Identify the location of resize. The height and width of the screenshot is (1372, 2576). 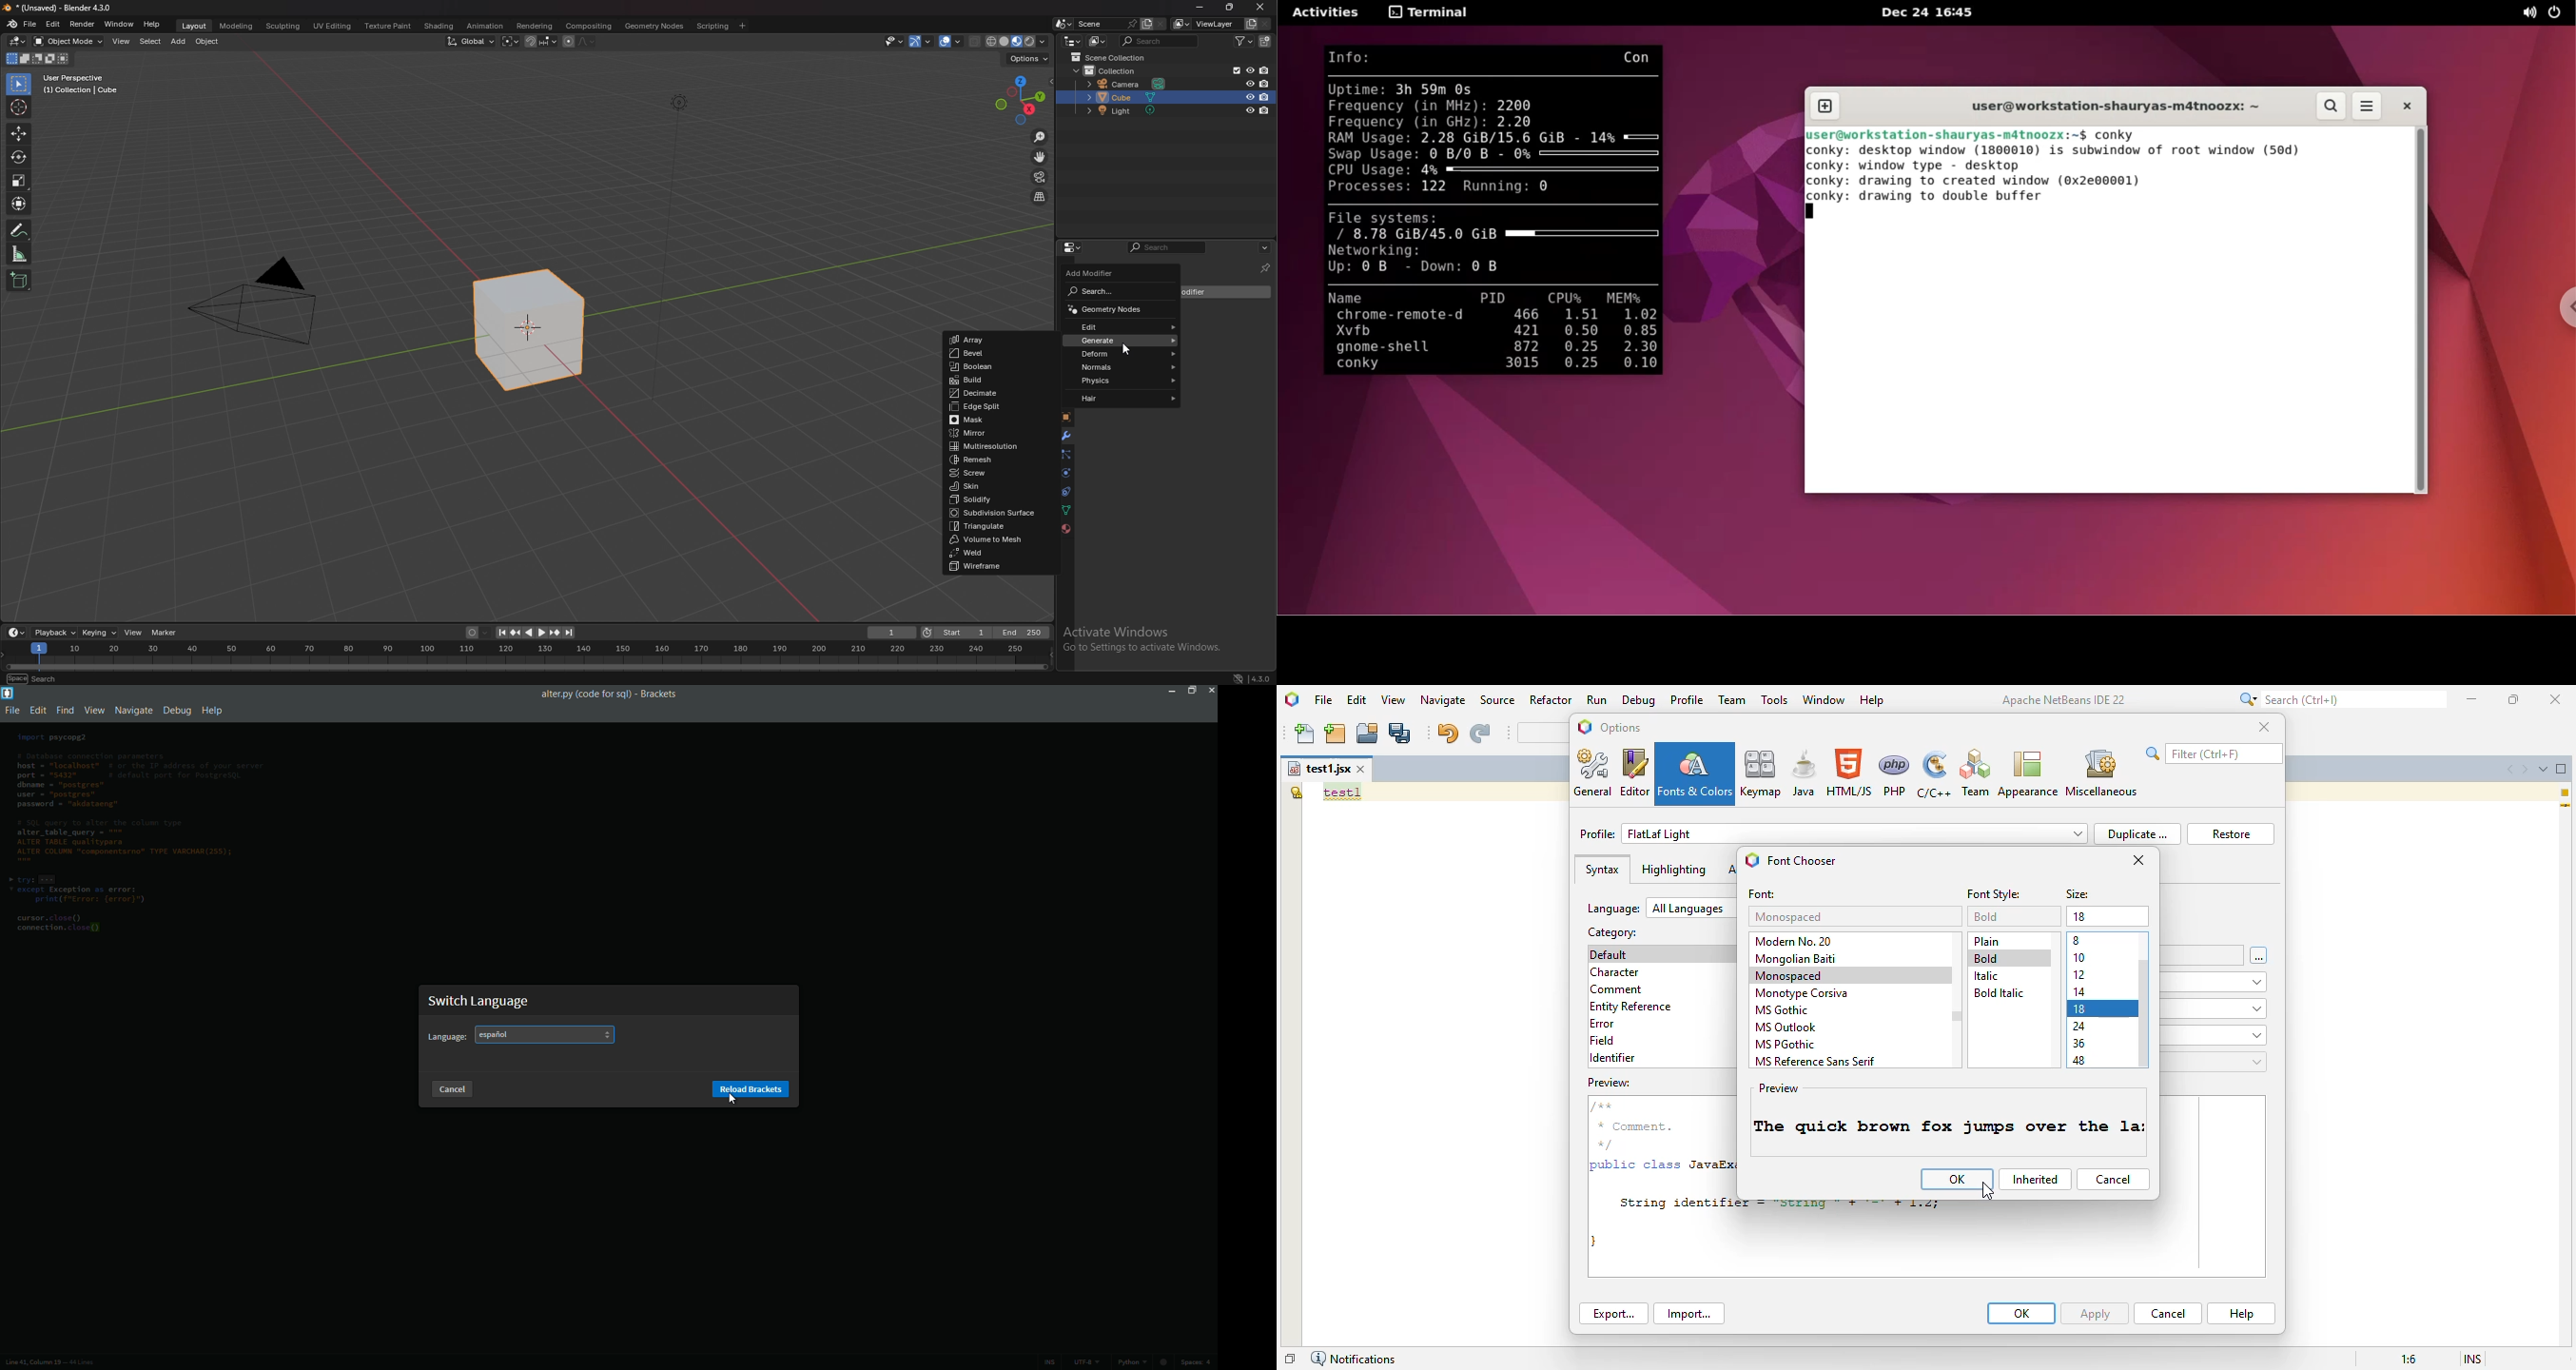
(1229, 7).